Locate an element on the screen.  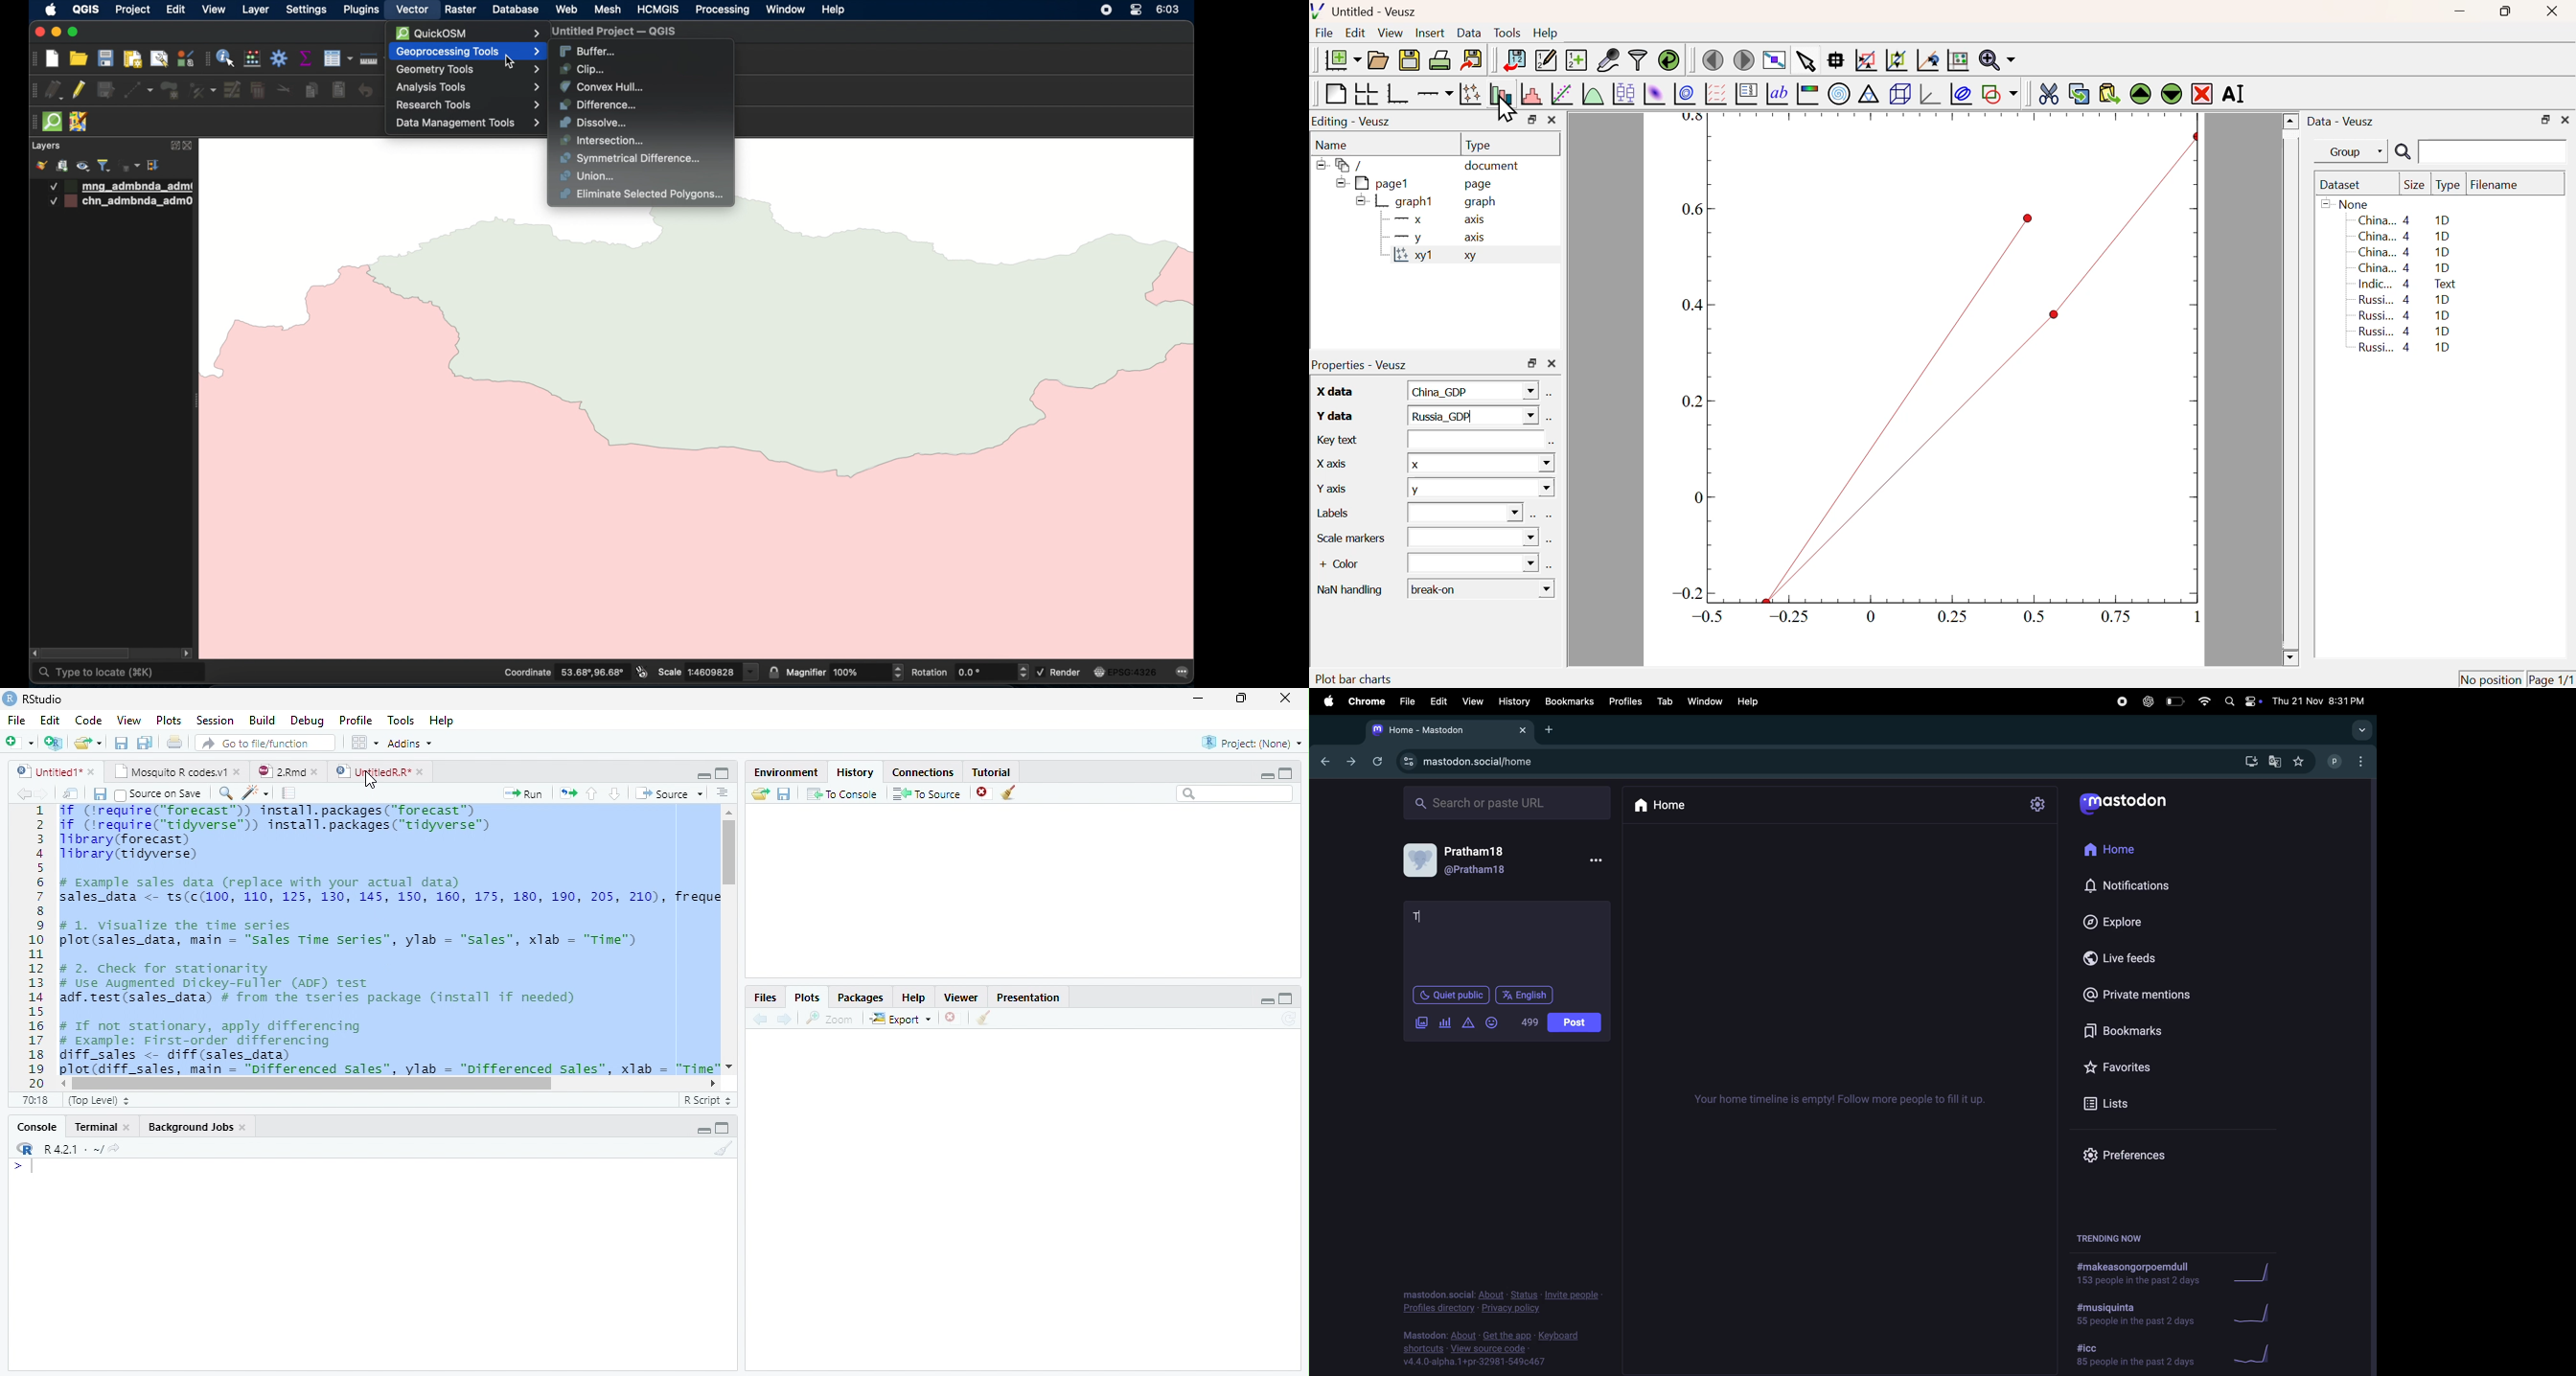
RStudio is located at coordinates (37, 699).